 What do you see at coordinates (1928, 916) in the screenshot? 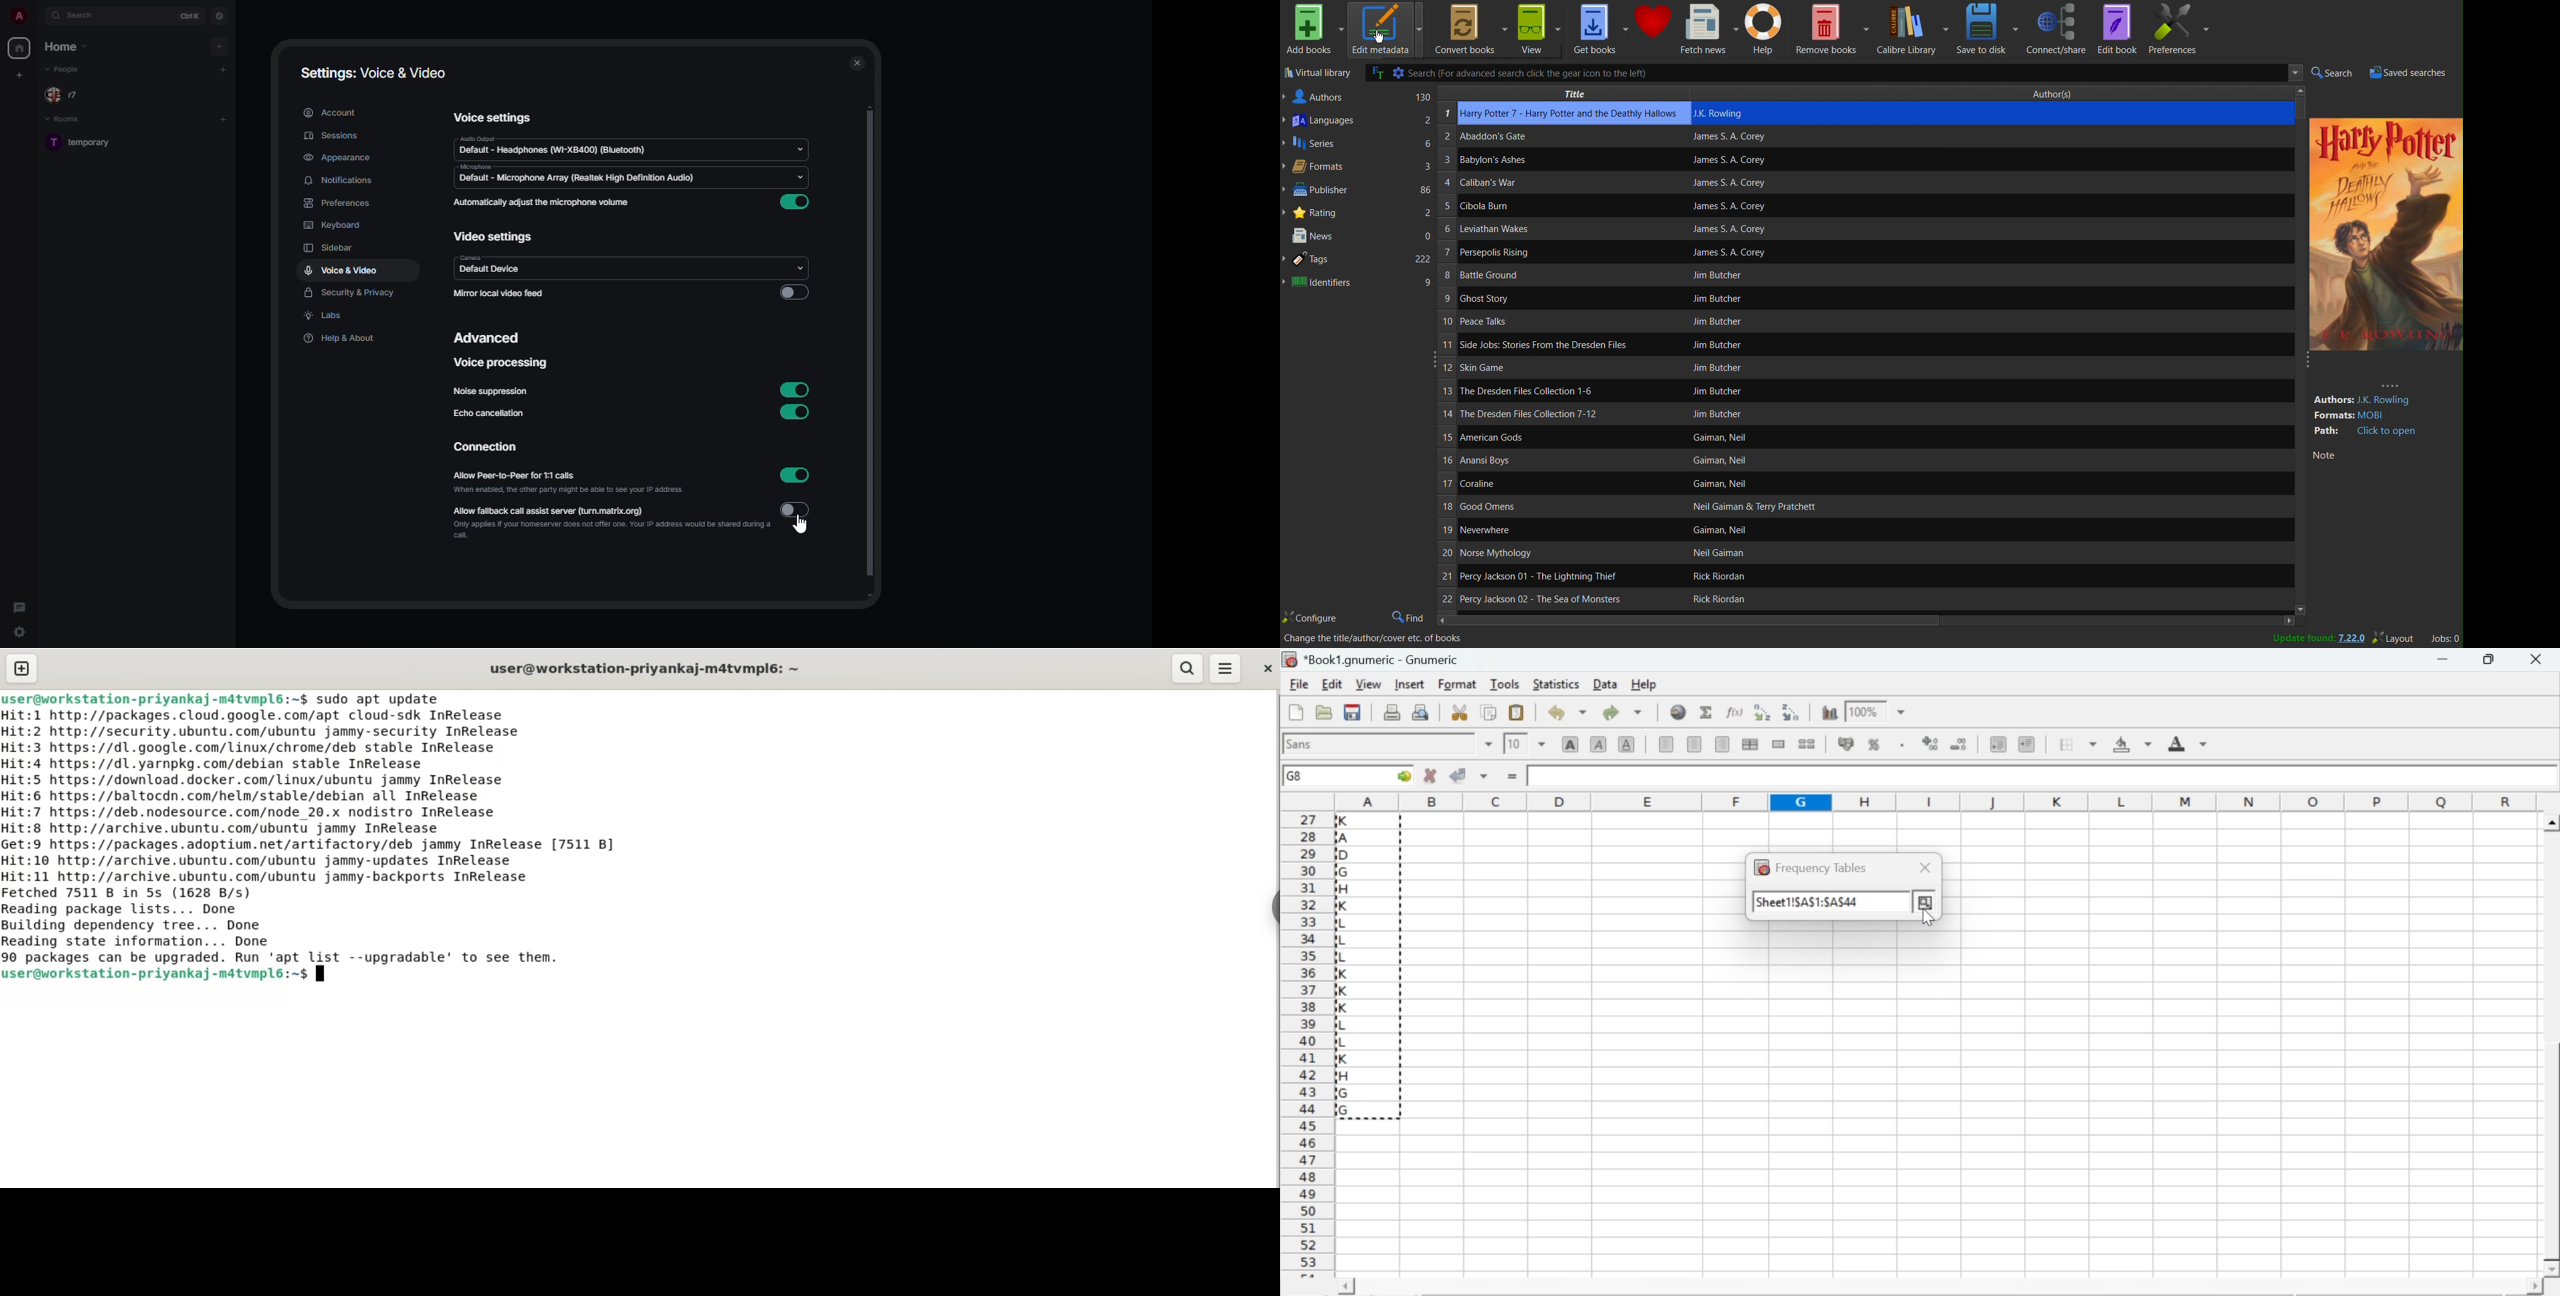
I see `cursor` at bounding box center [1928, 916].